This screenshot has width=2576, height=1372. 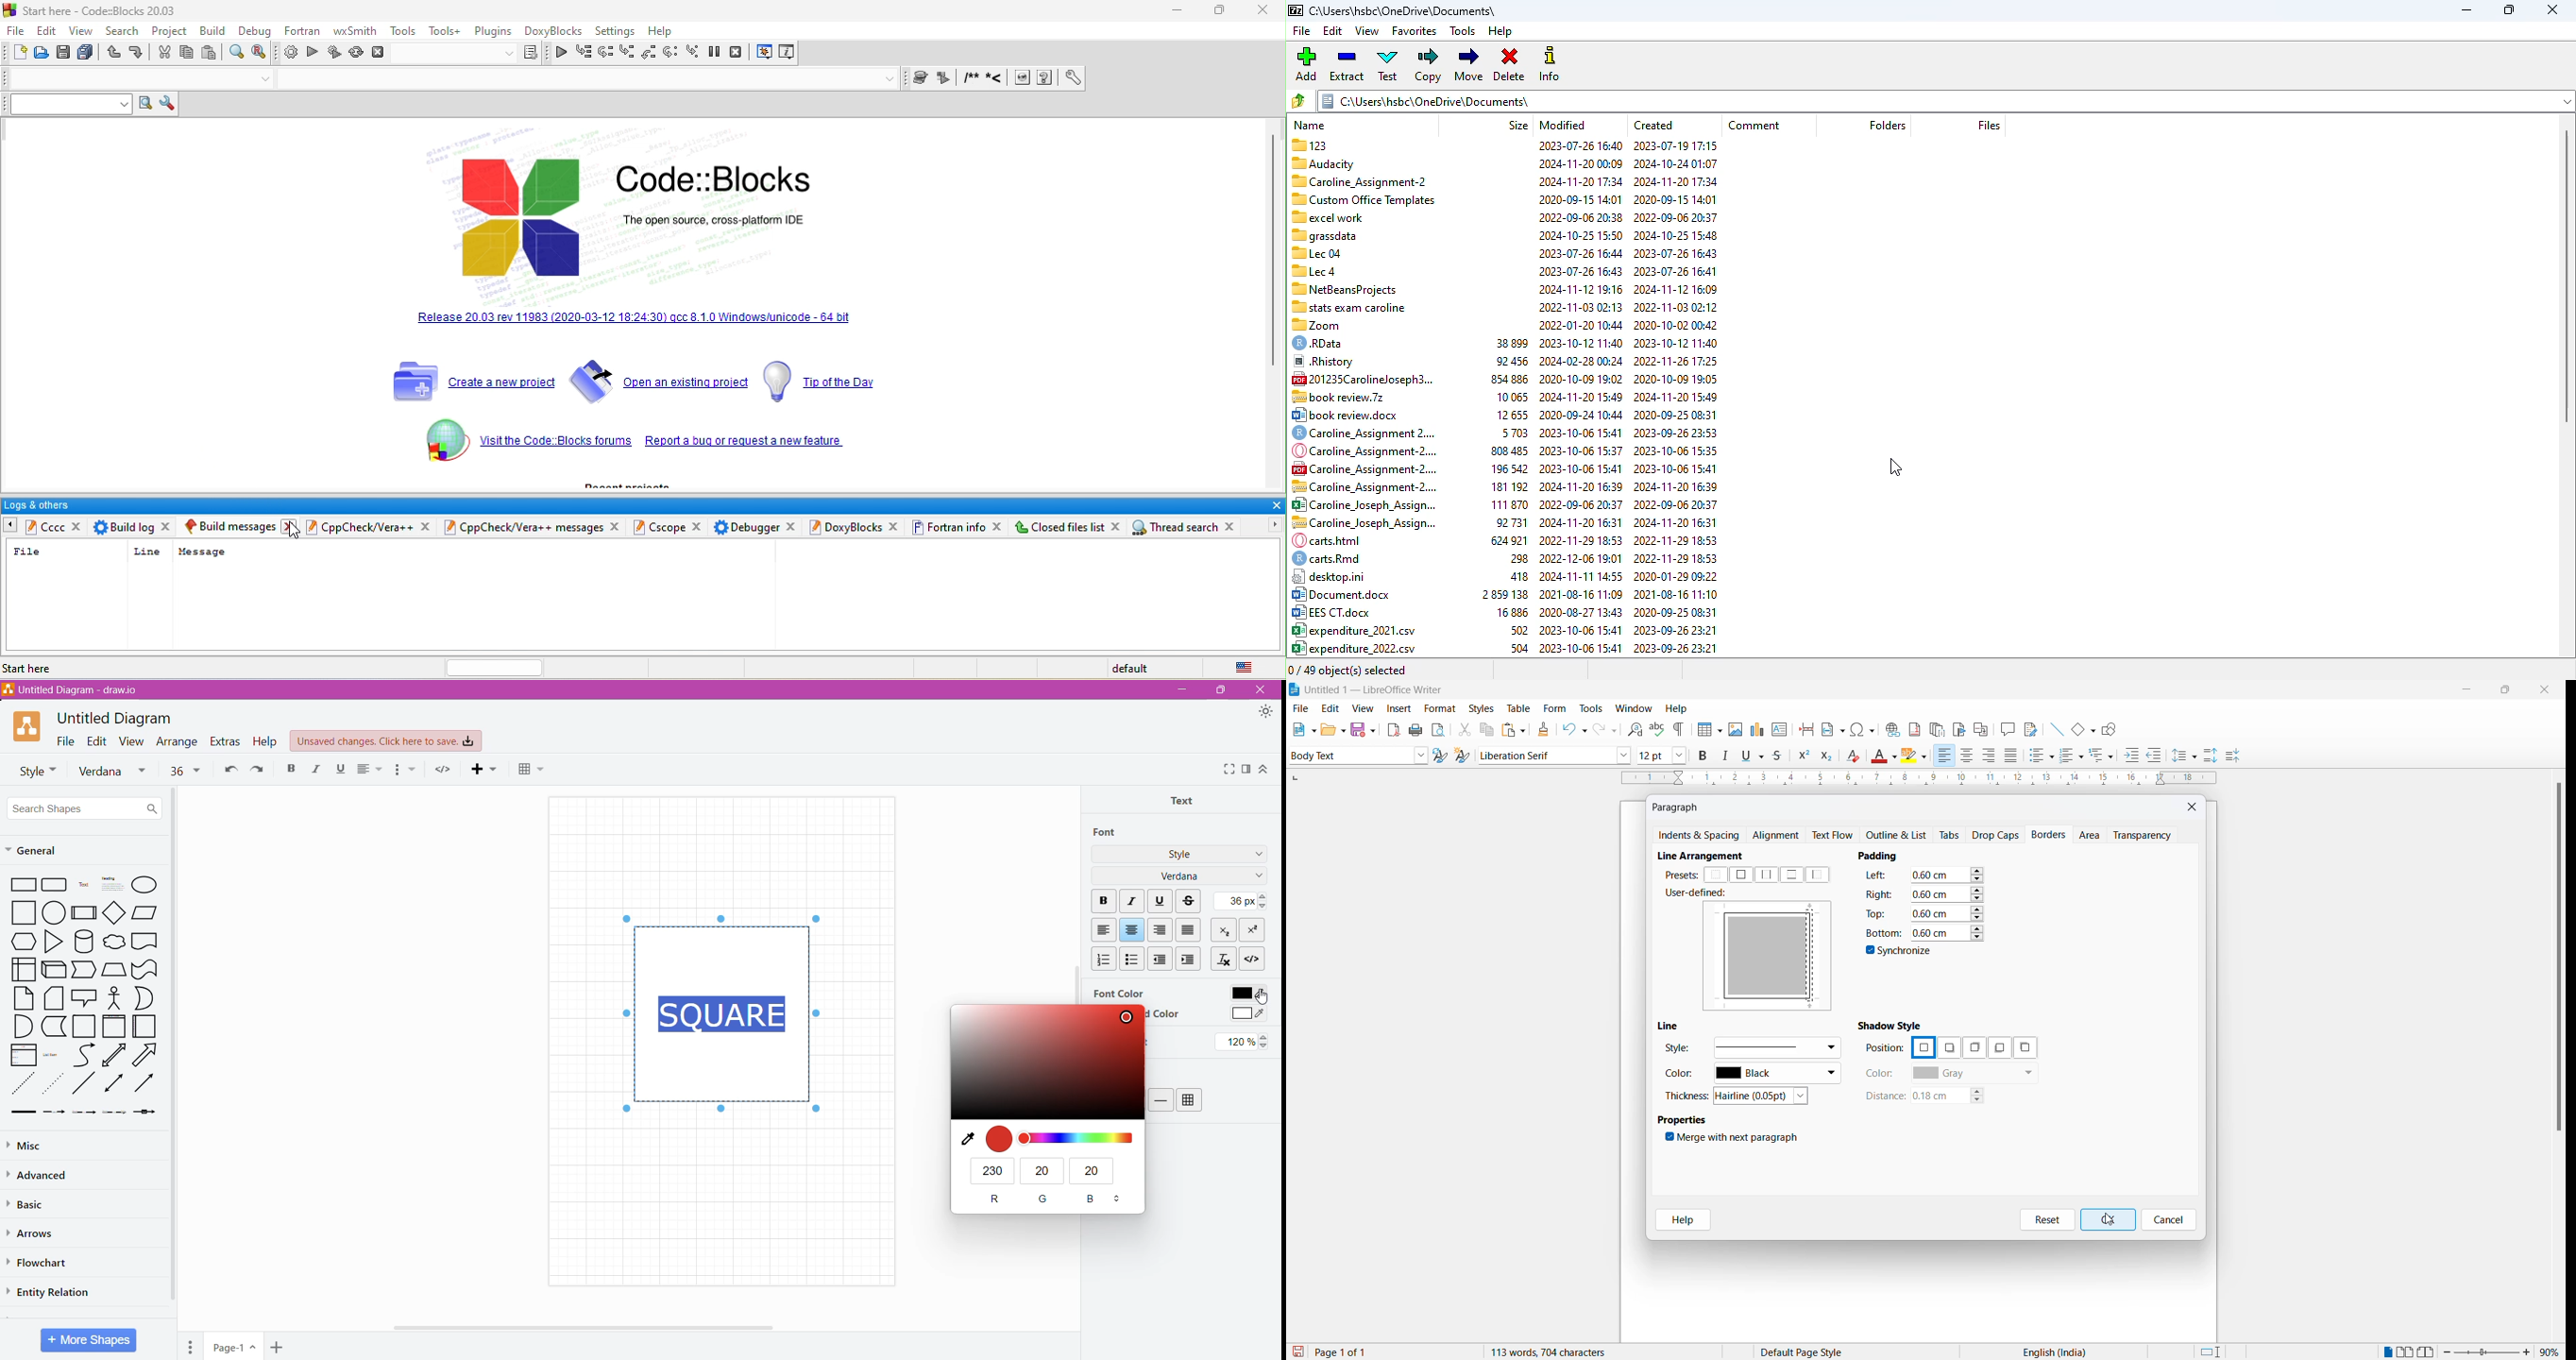 I want to click on minimize, so click(x=2465, y=692).